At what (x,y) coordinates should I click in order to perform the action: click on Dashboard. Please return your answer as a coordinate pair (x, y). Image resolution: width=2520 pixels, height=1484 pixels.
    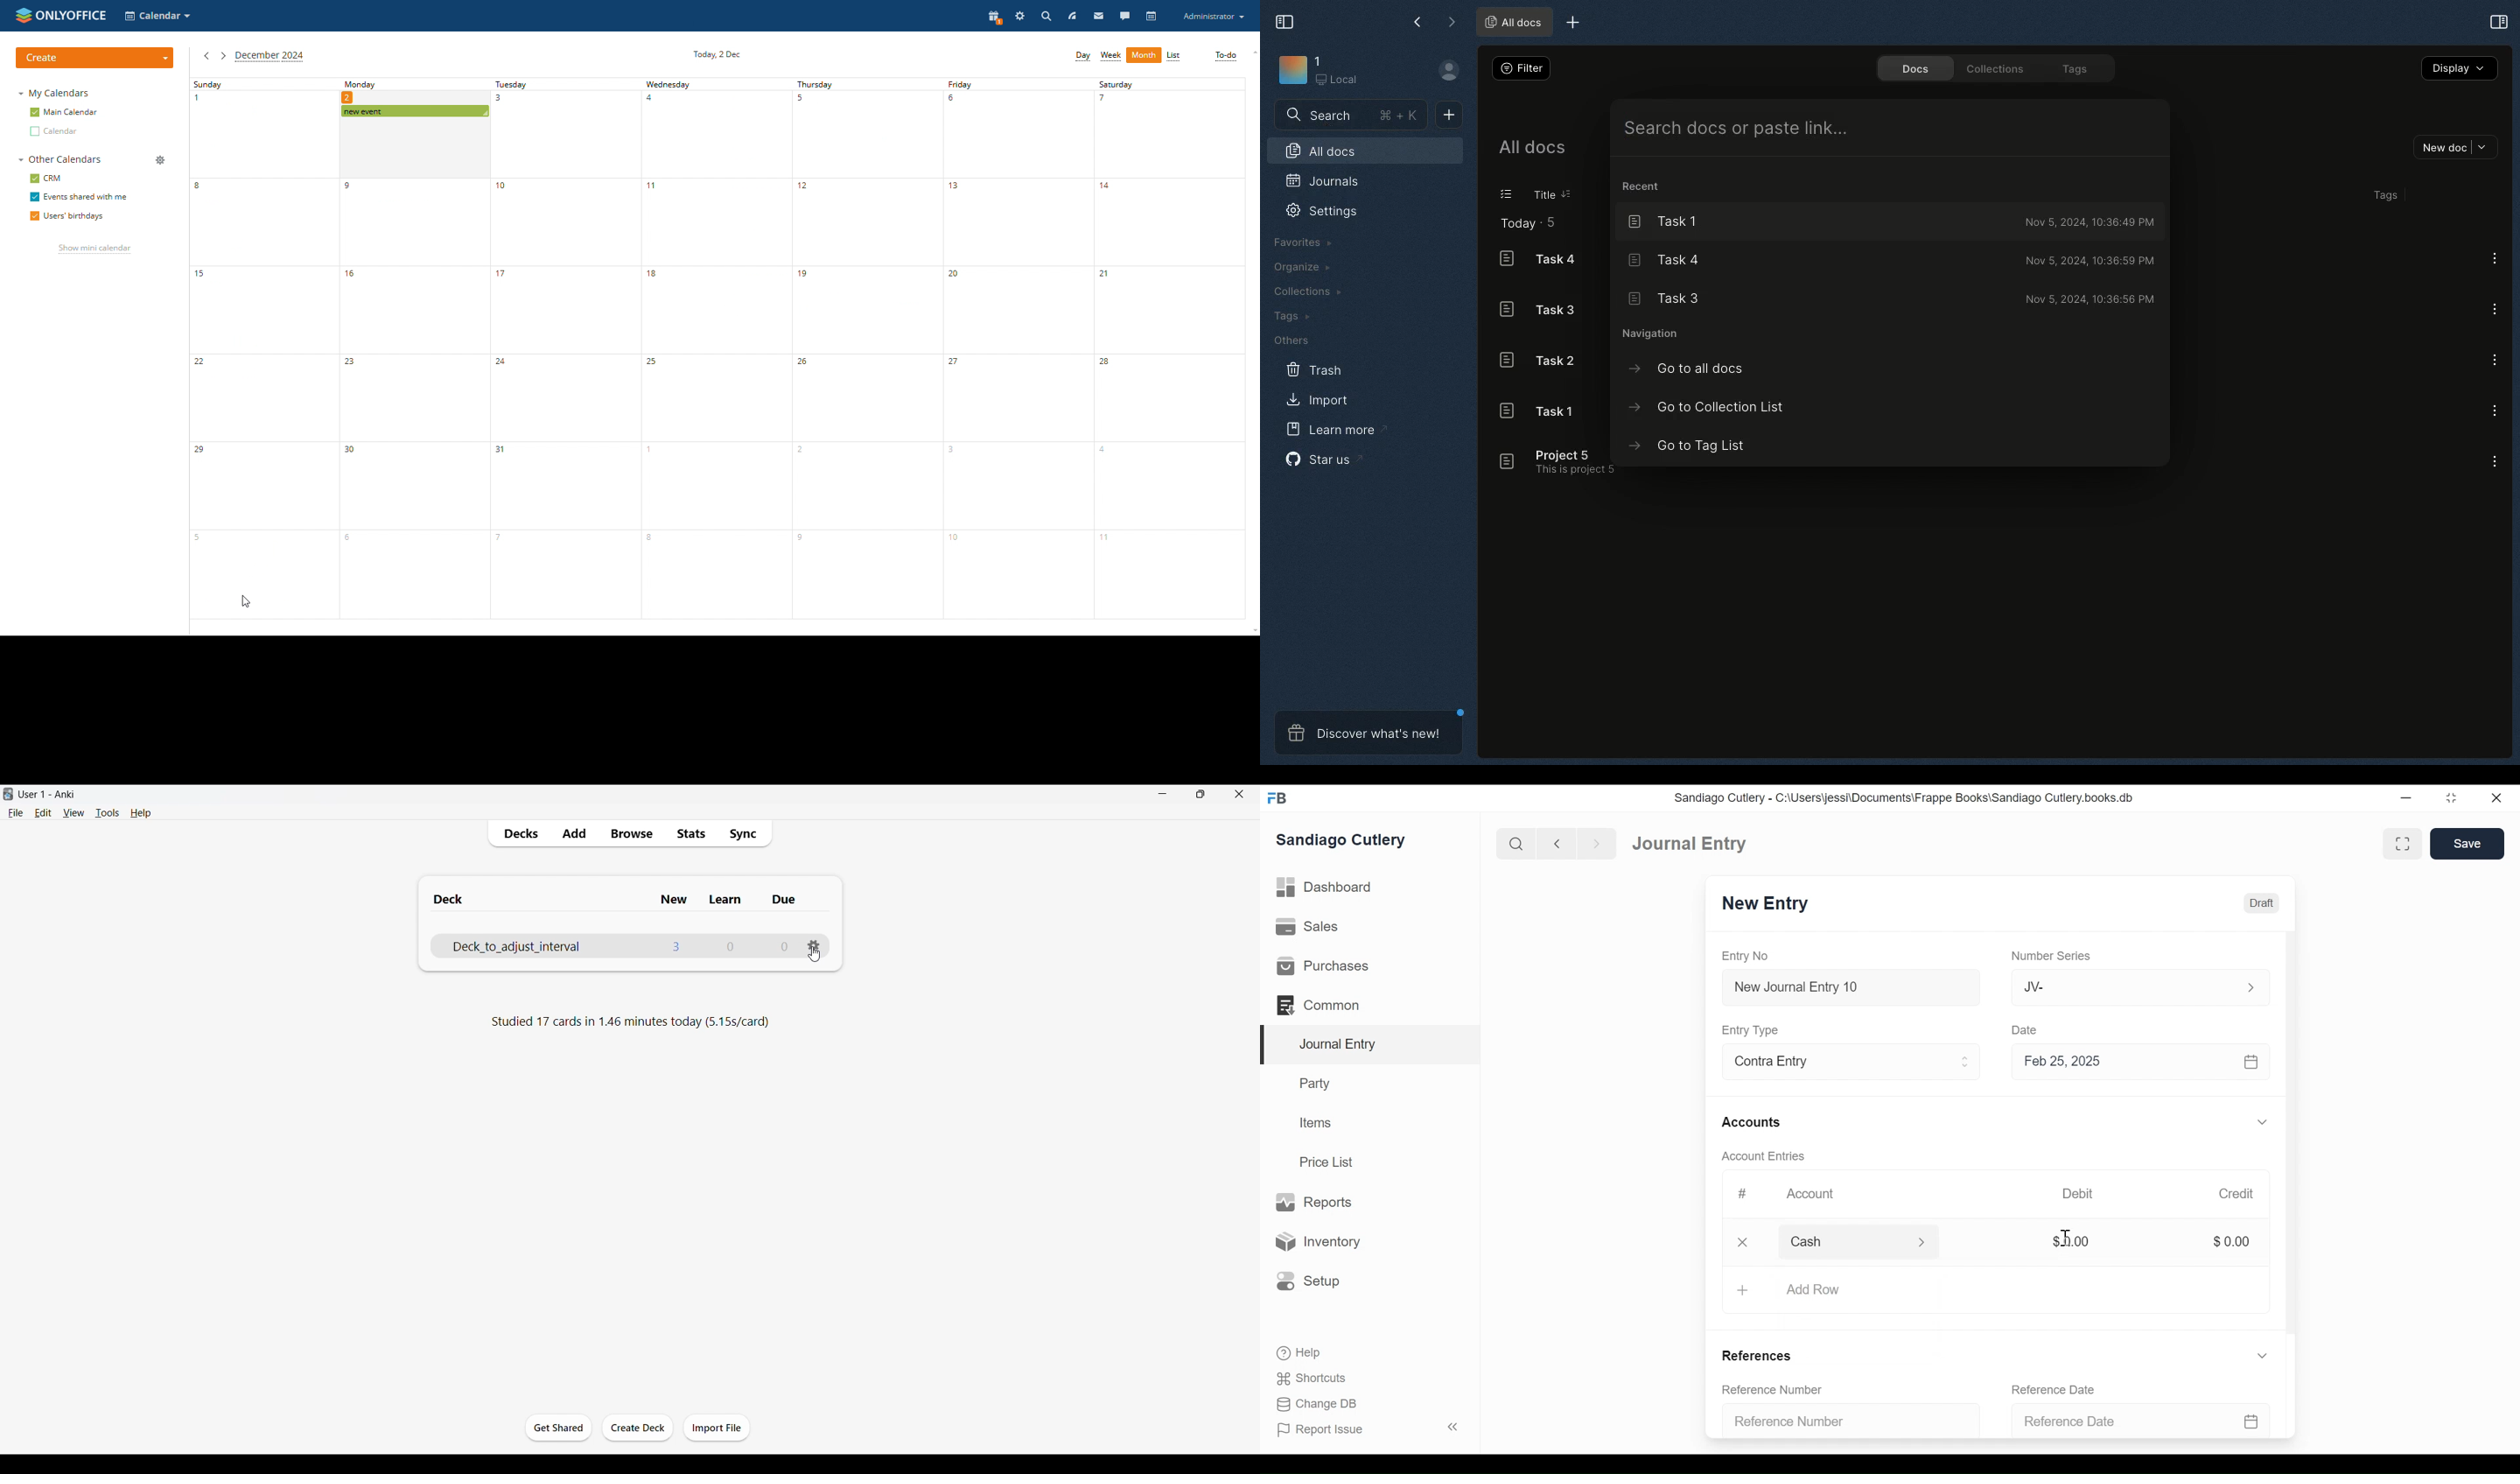
    Looking at the image, I should click on (1329, 889).